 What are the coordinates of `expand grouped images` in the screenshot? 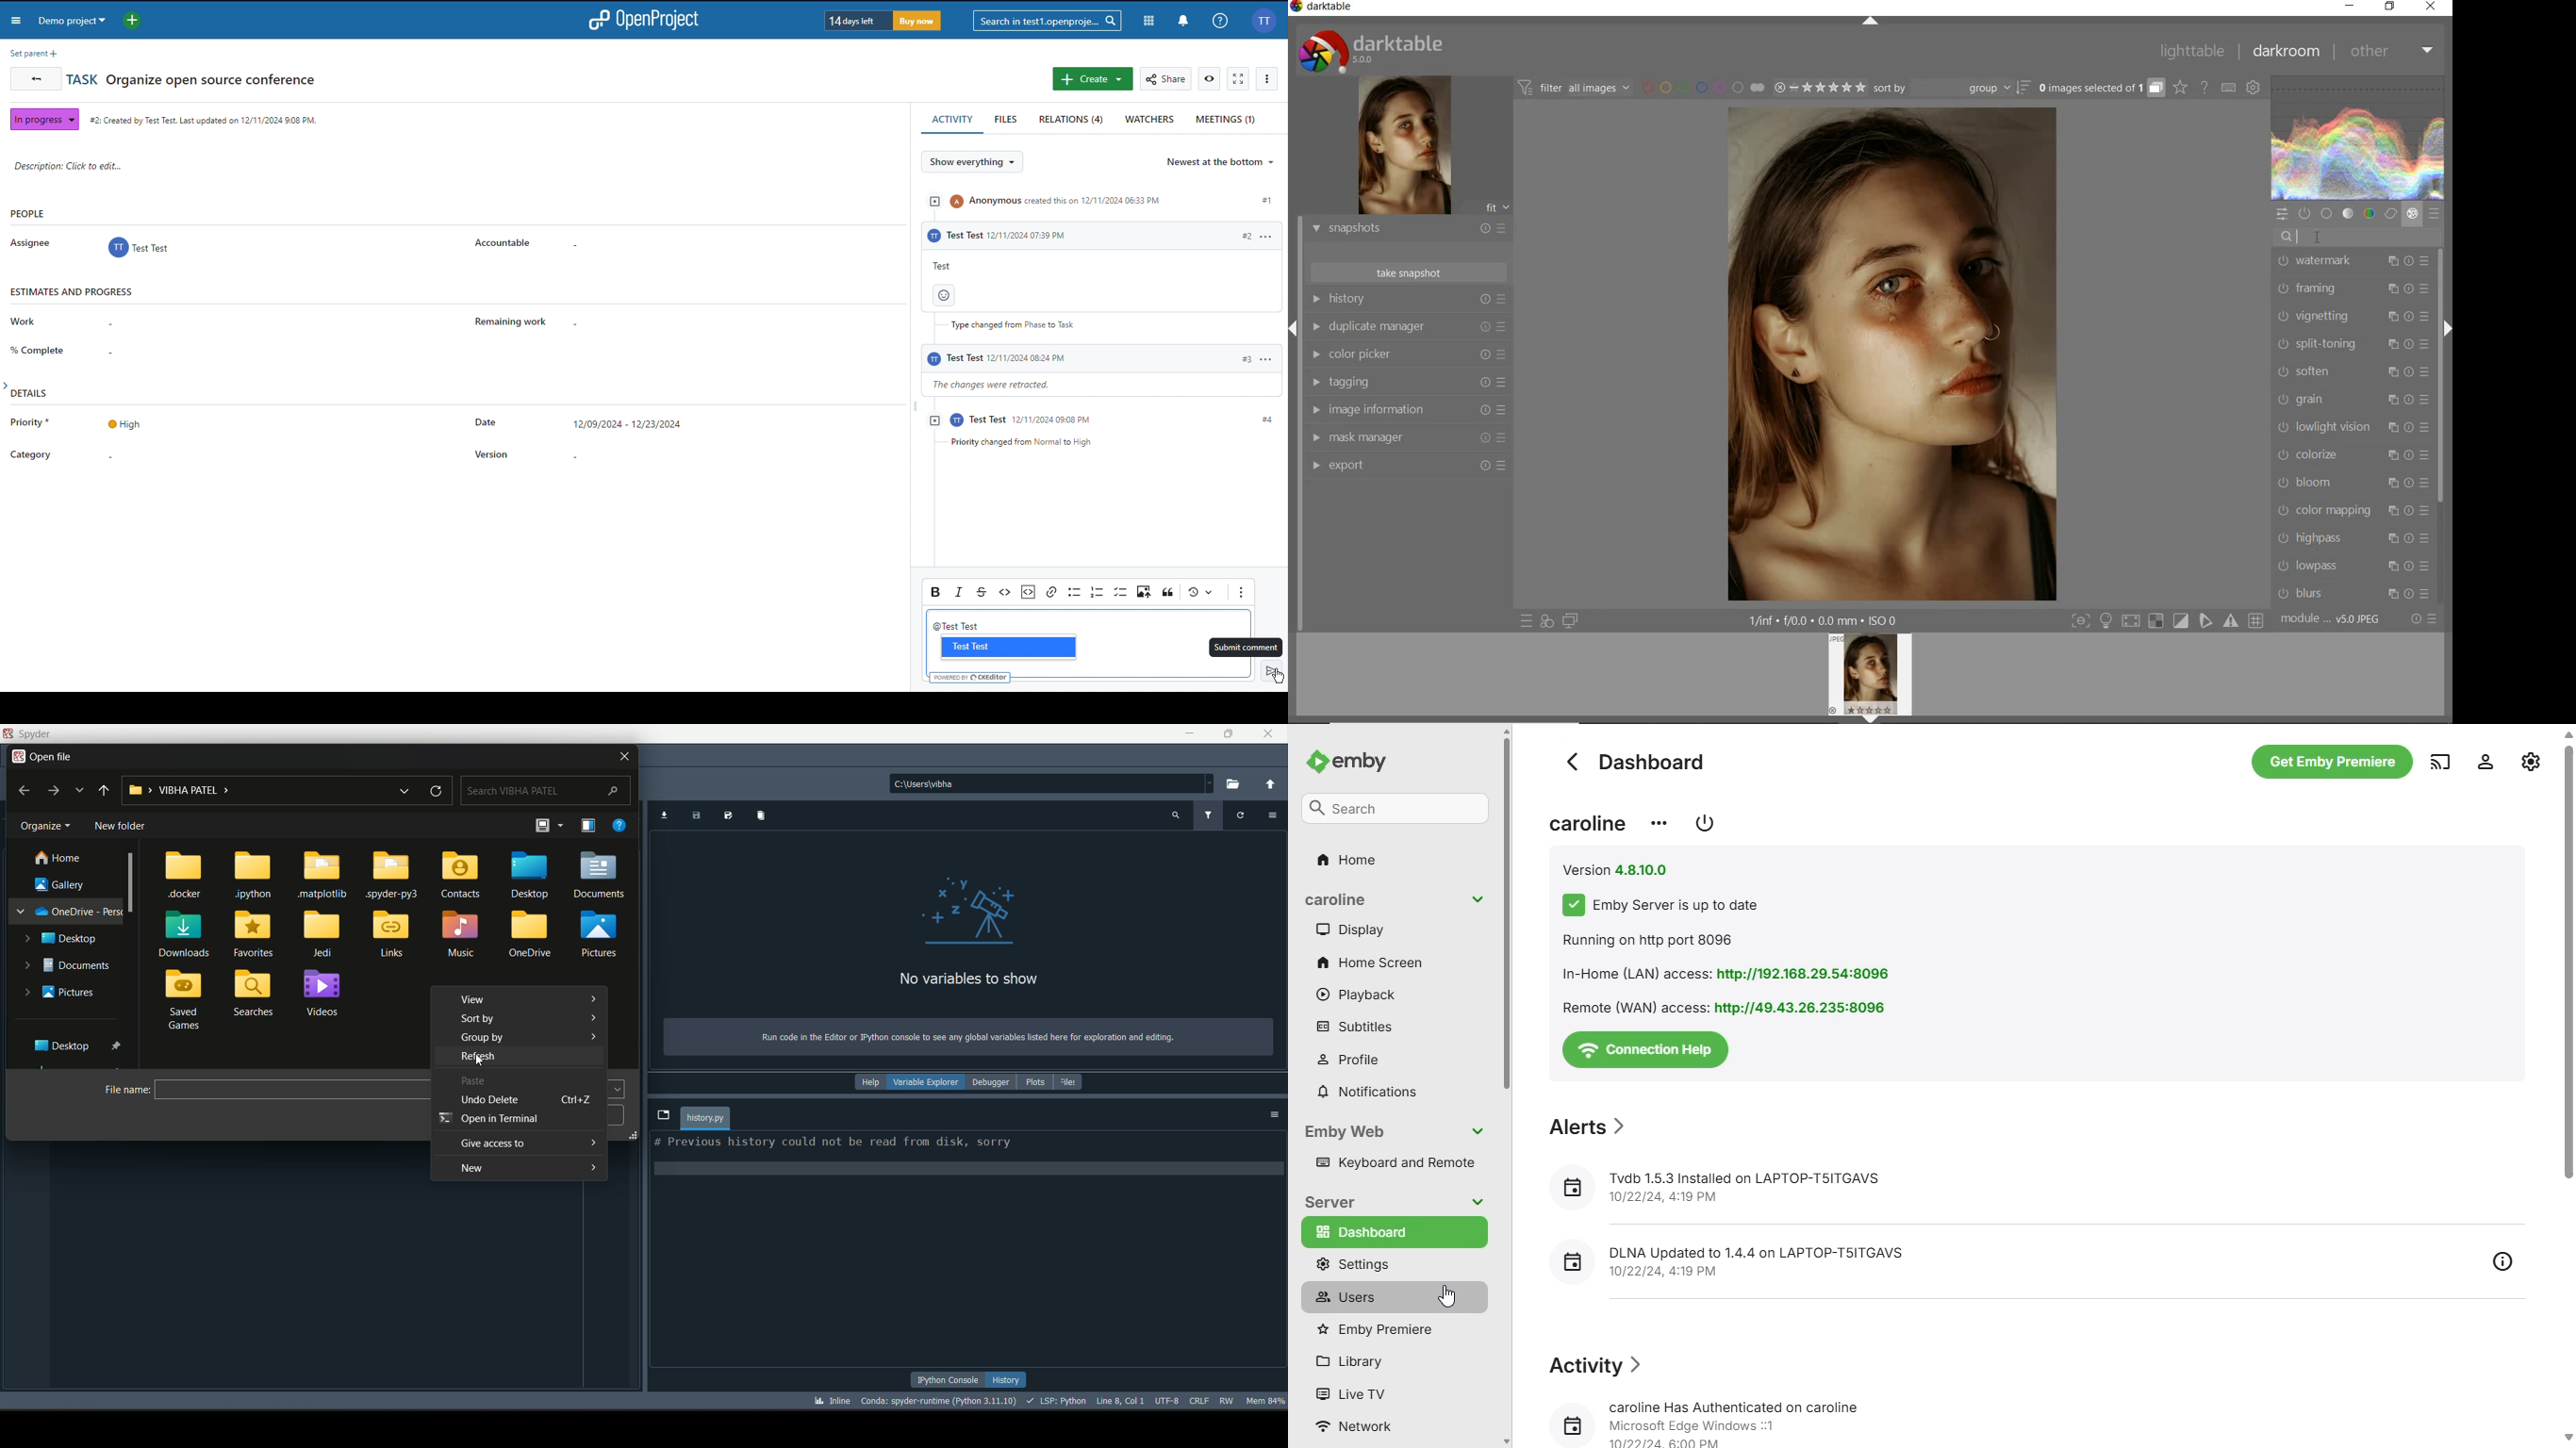 It's located at (2100, 87).